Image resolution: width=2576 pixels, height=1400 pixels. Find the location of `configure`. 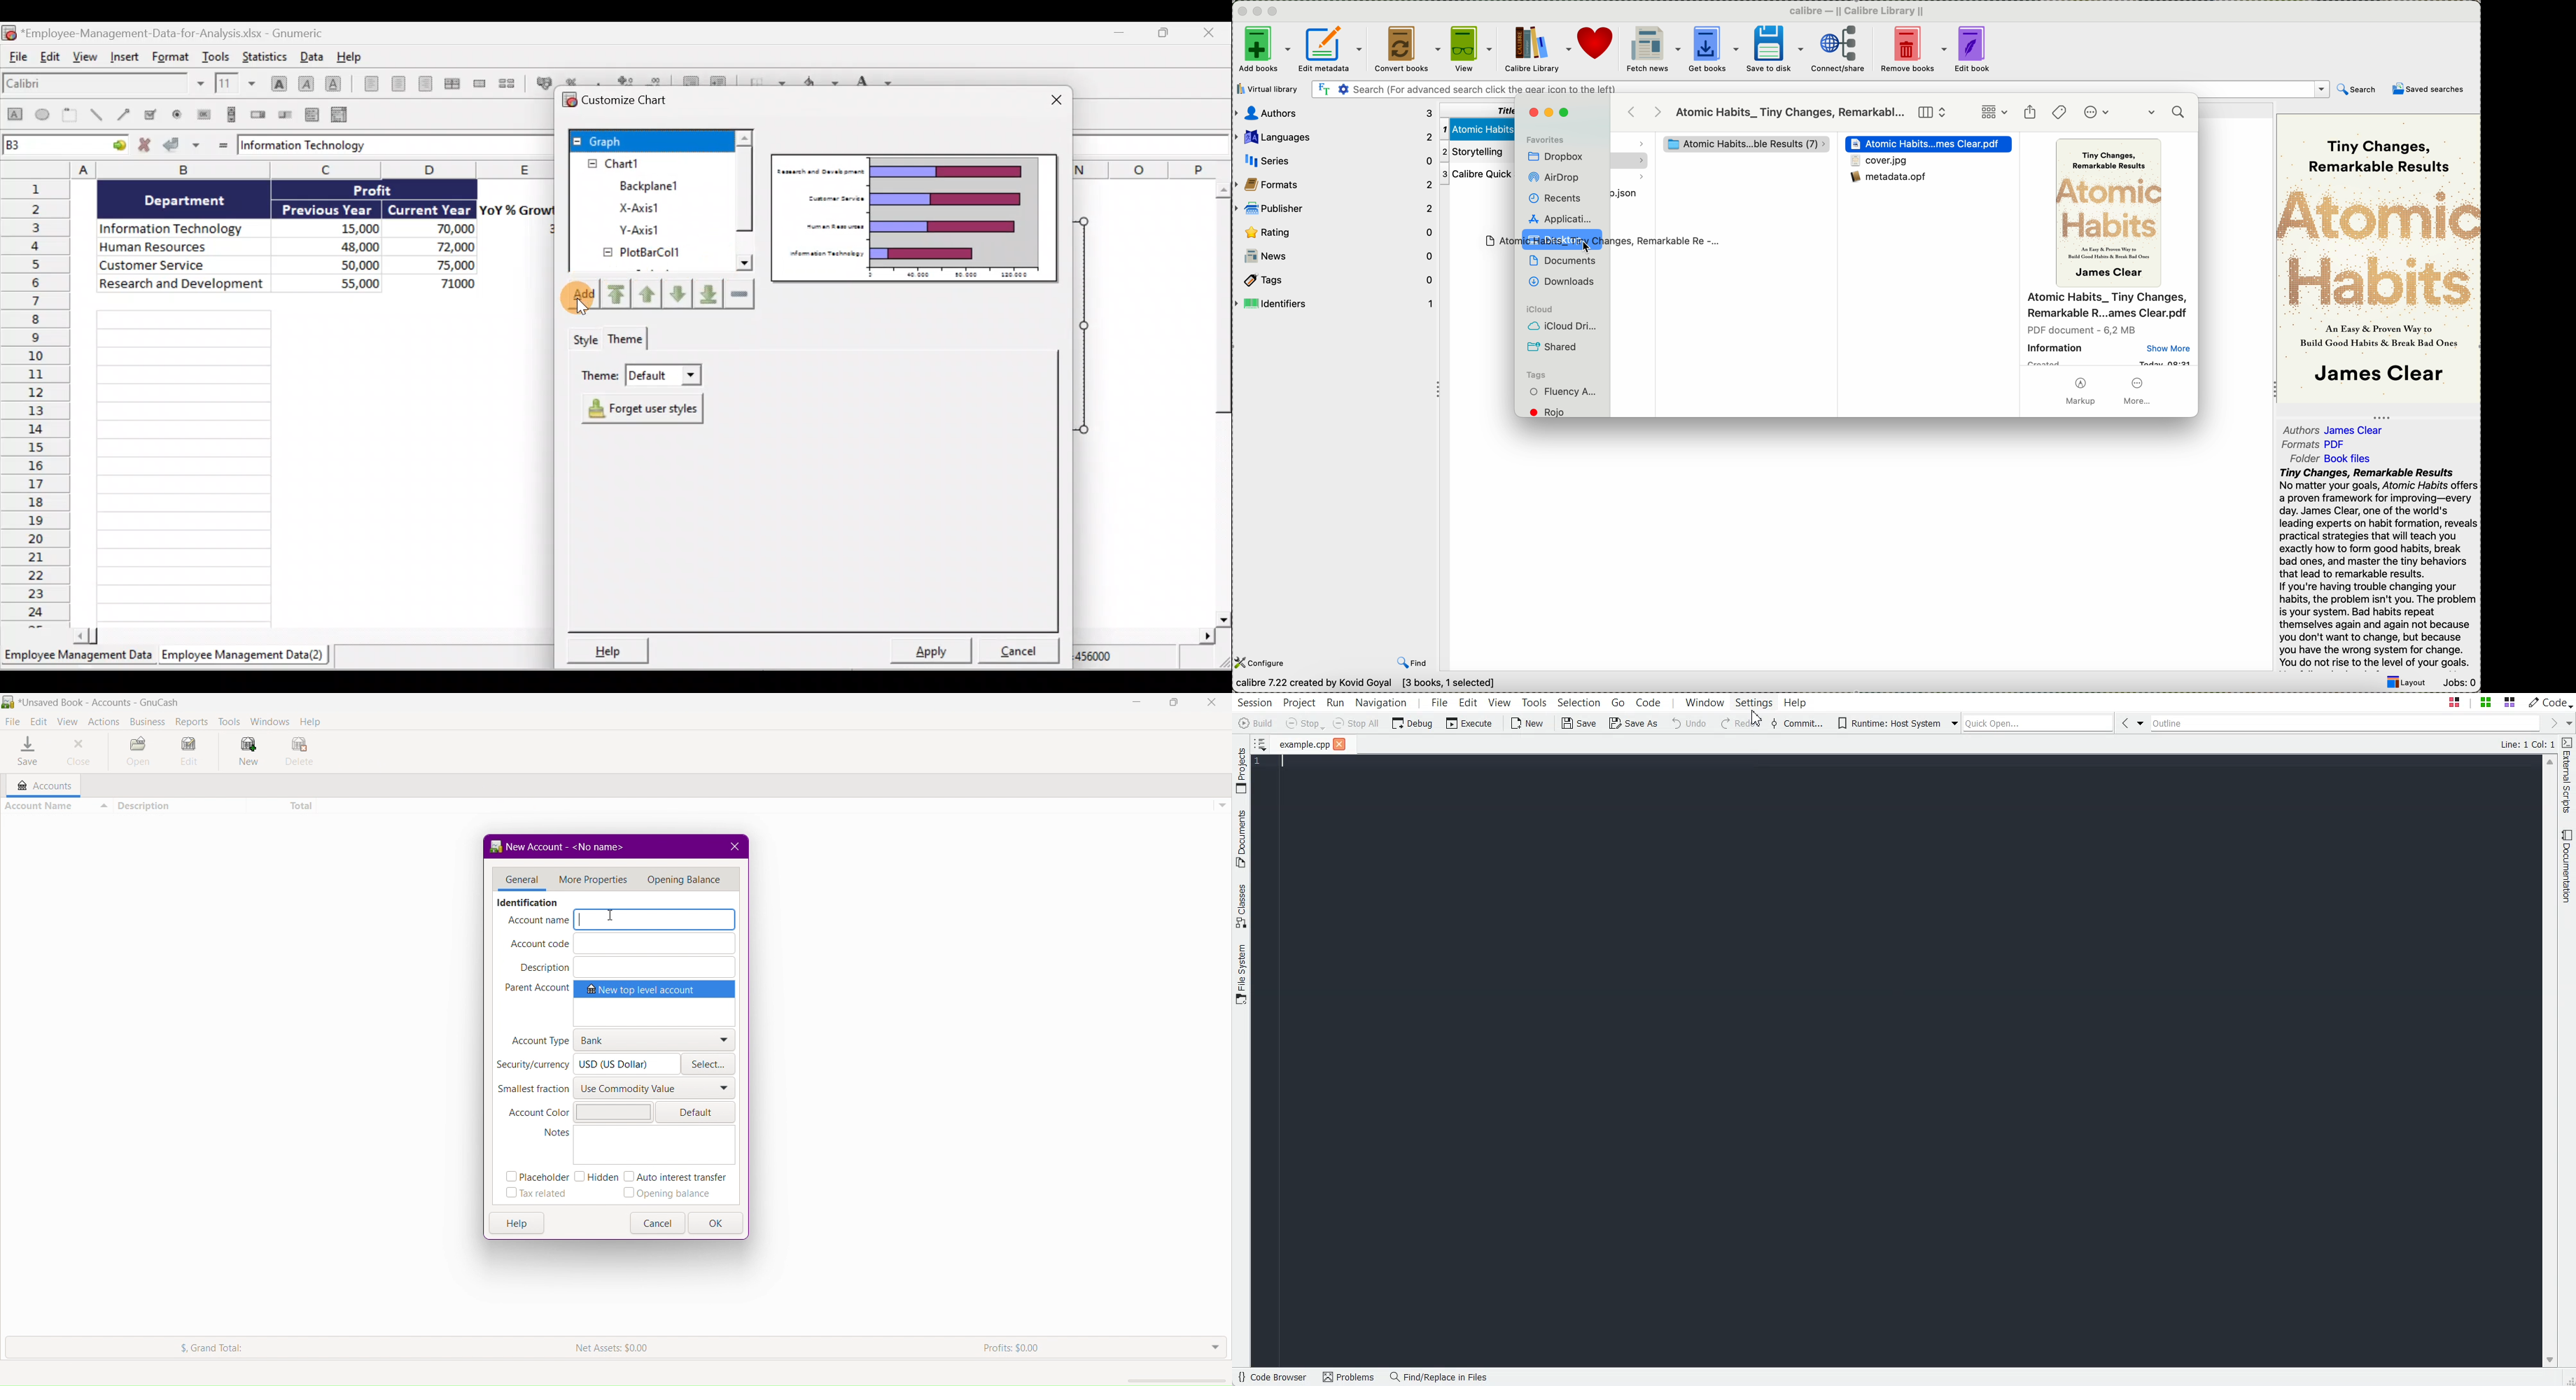

configure is located at coordinates (1262, 663).